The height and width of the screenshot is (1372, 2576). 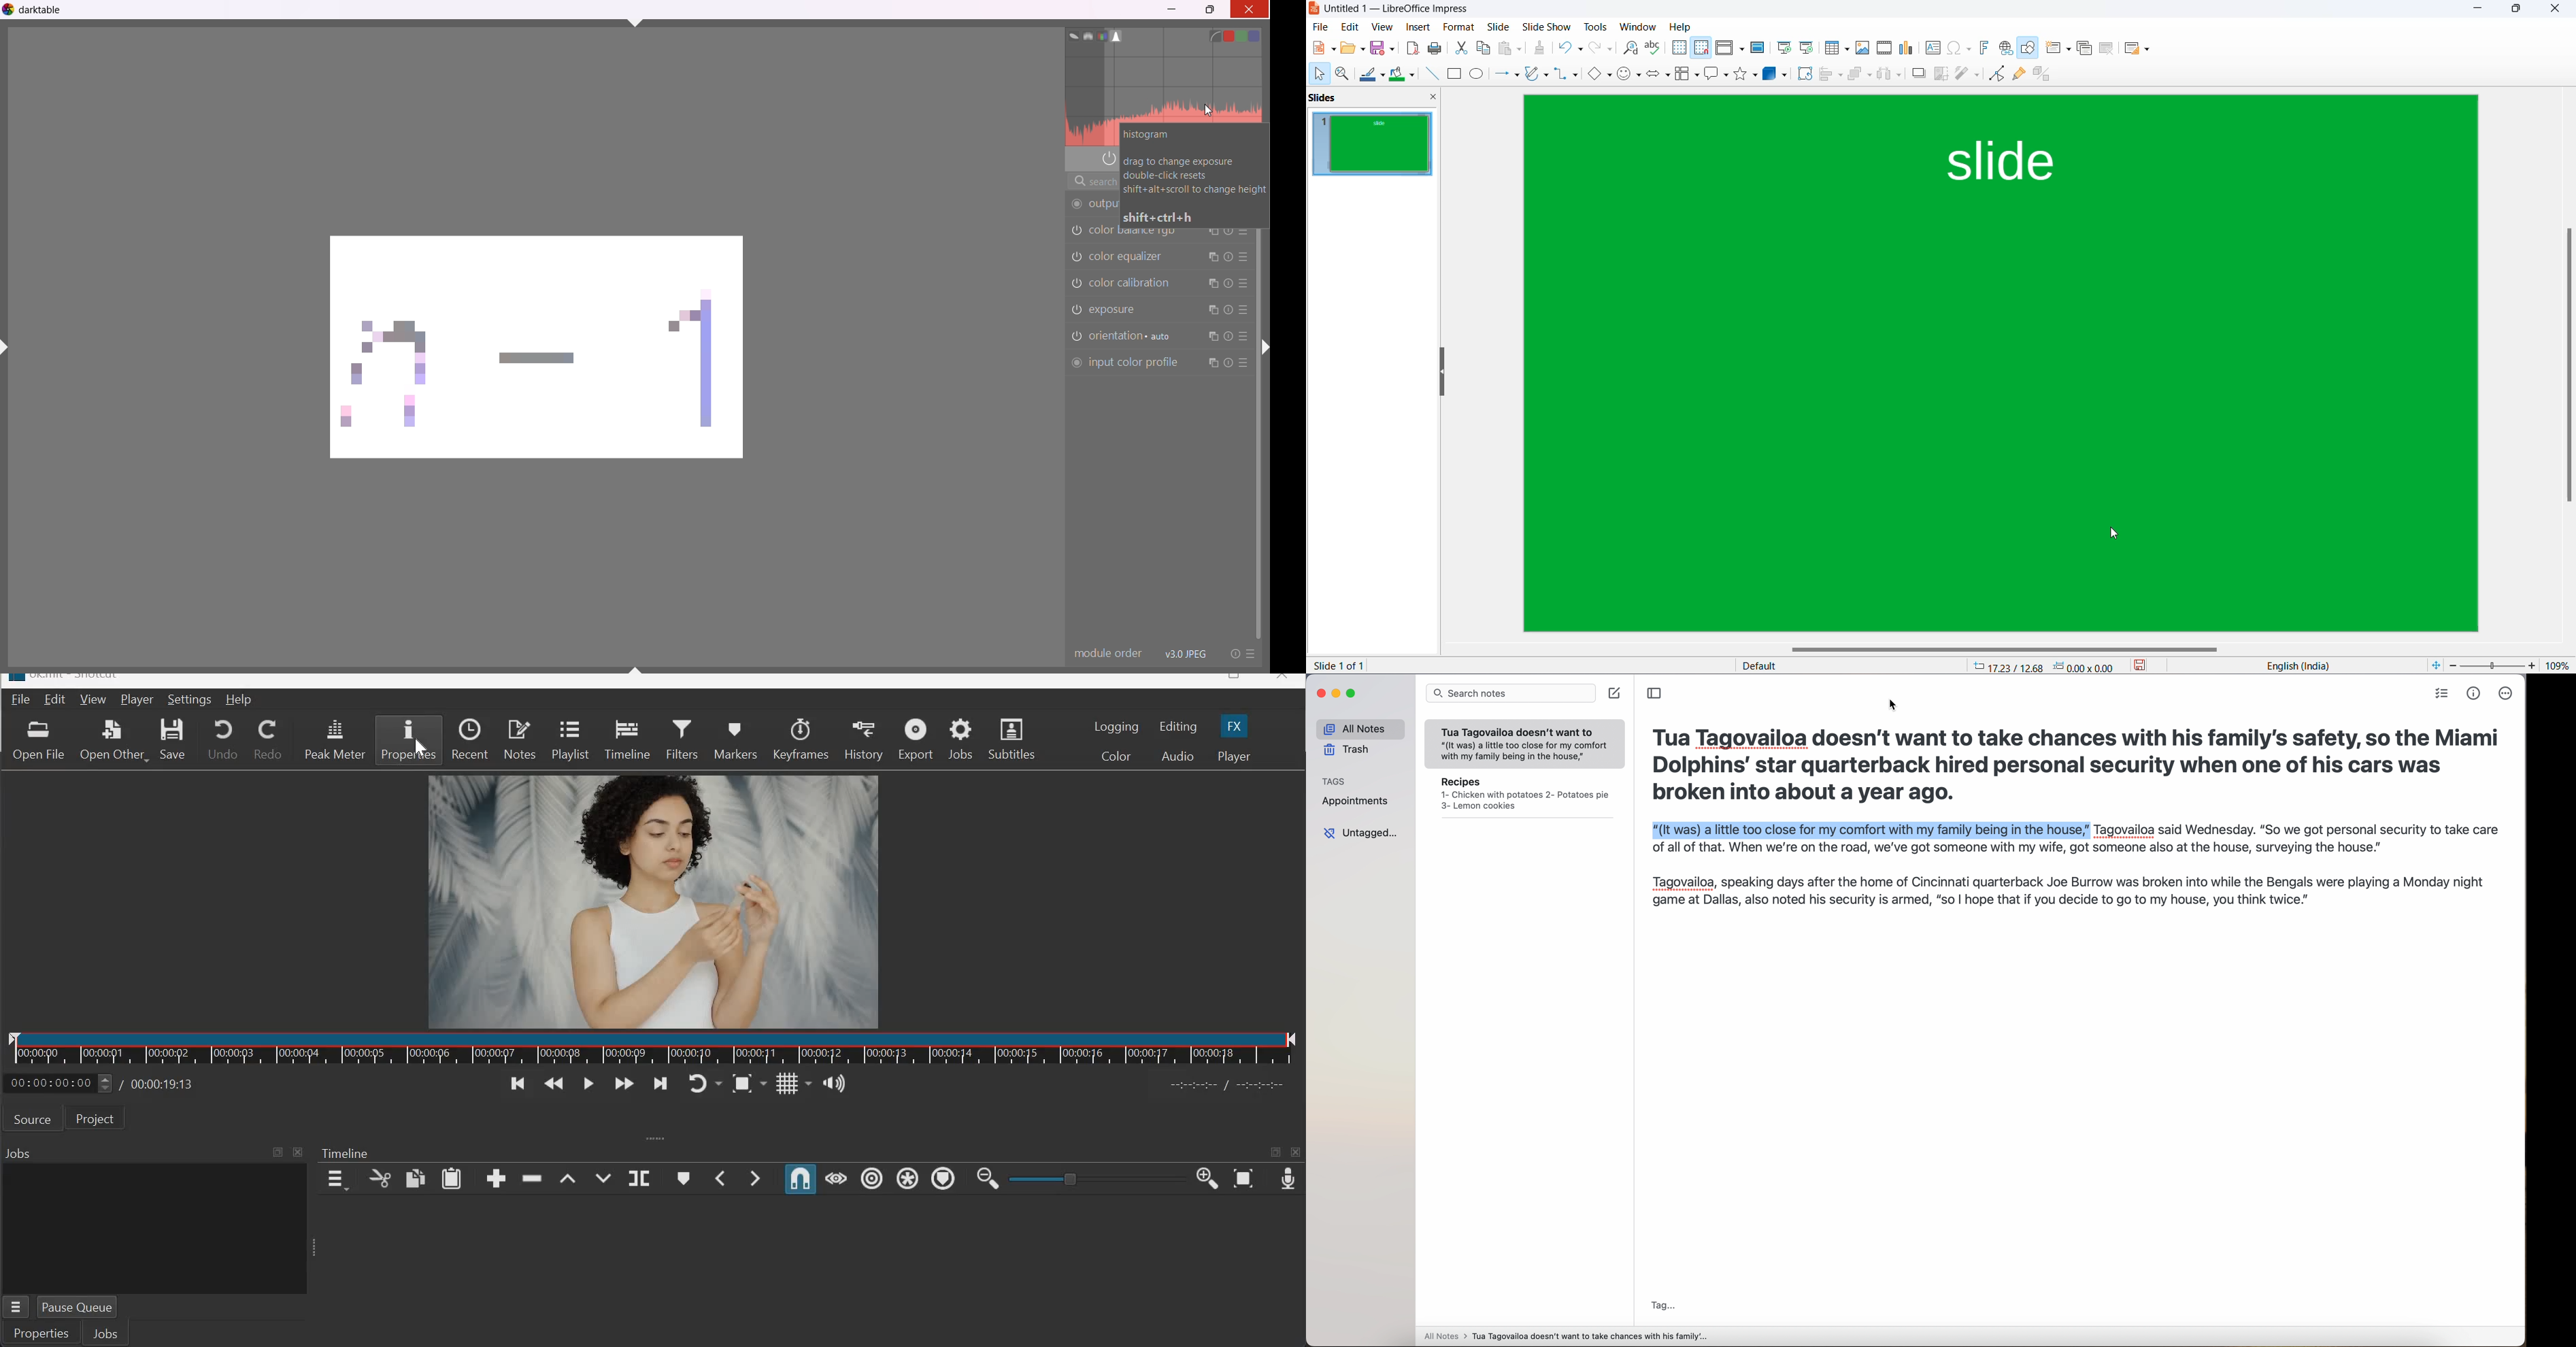 I want to click on cursor, so click(x=1889, y=704).